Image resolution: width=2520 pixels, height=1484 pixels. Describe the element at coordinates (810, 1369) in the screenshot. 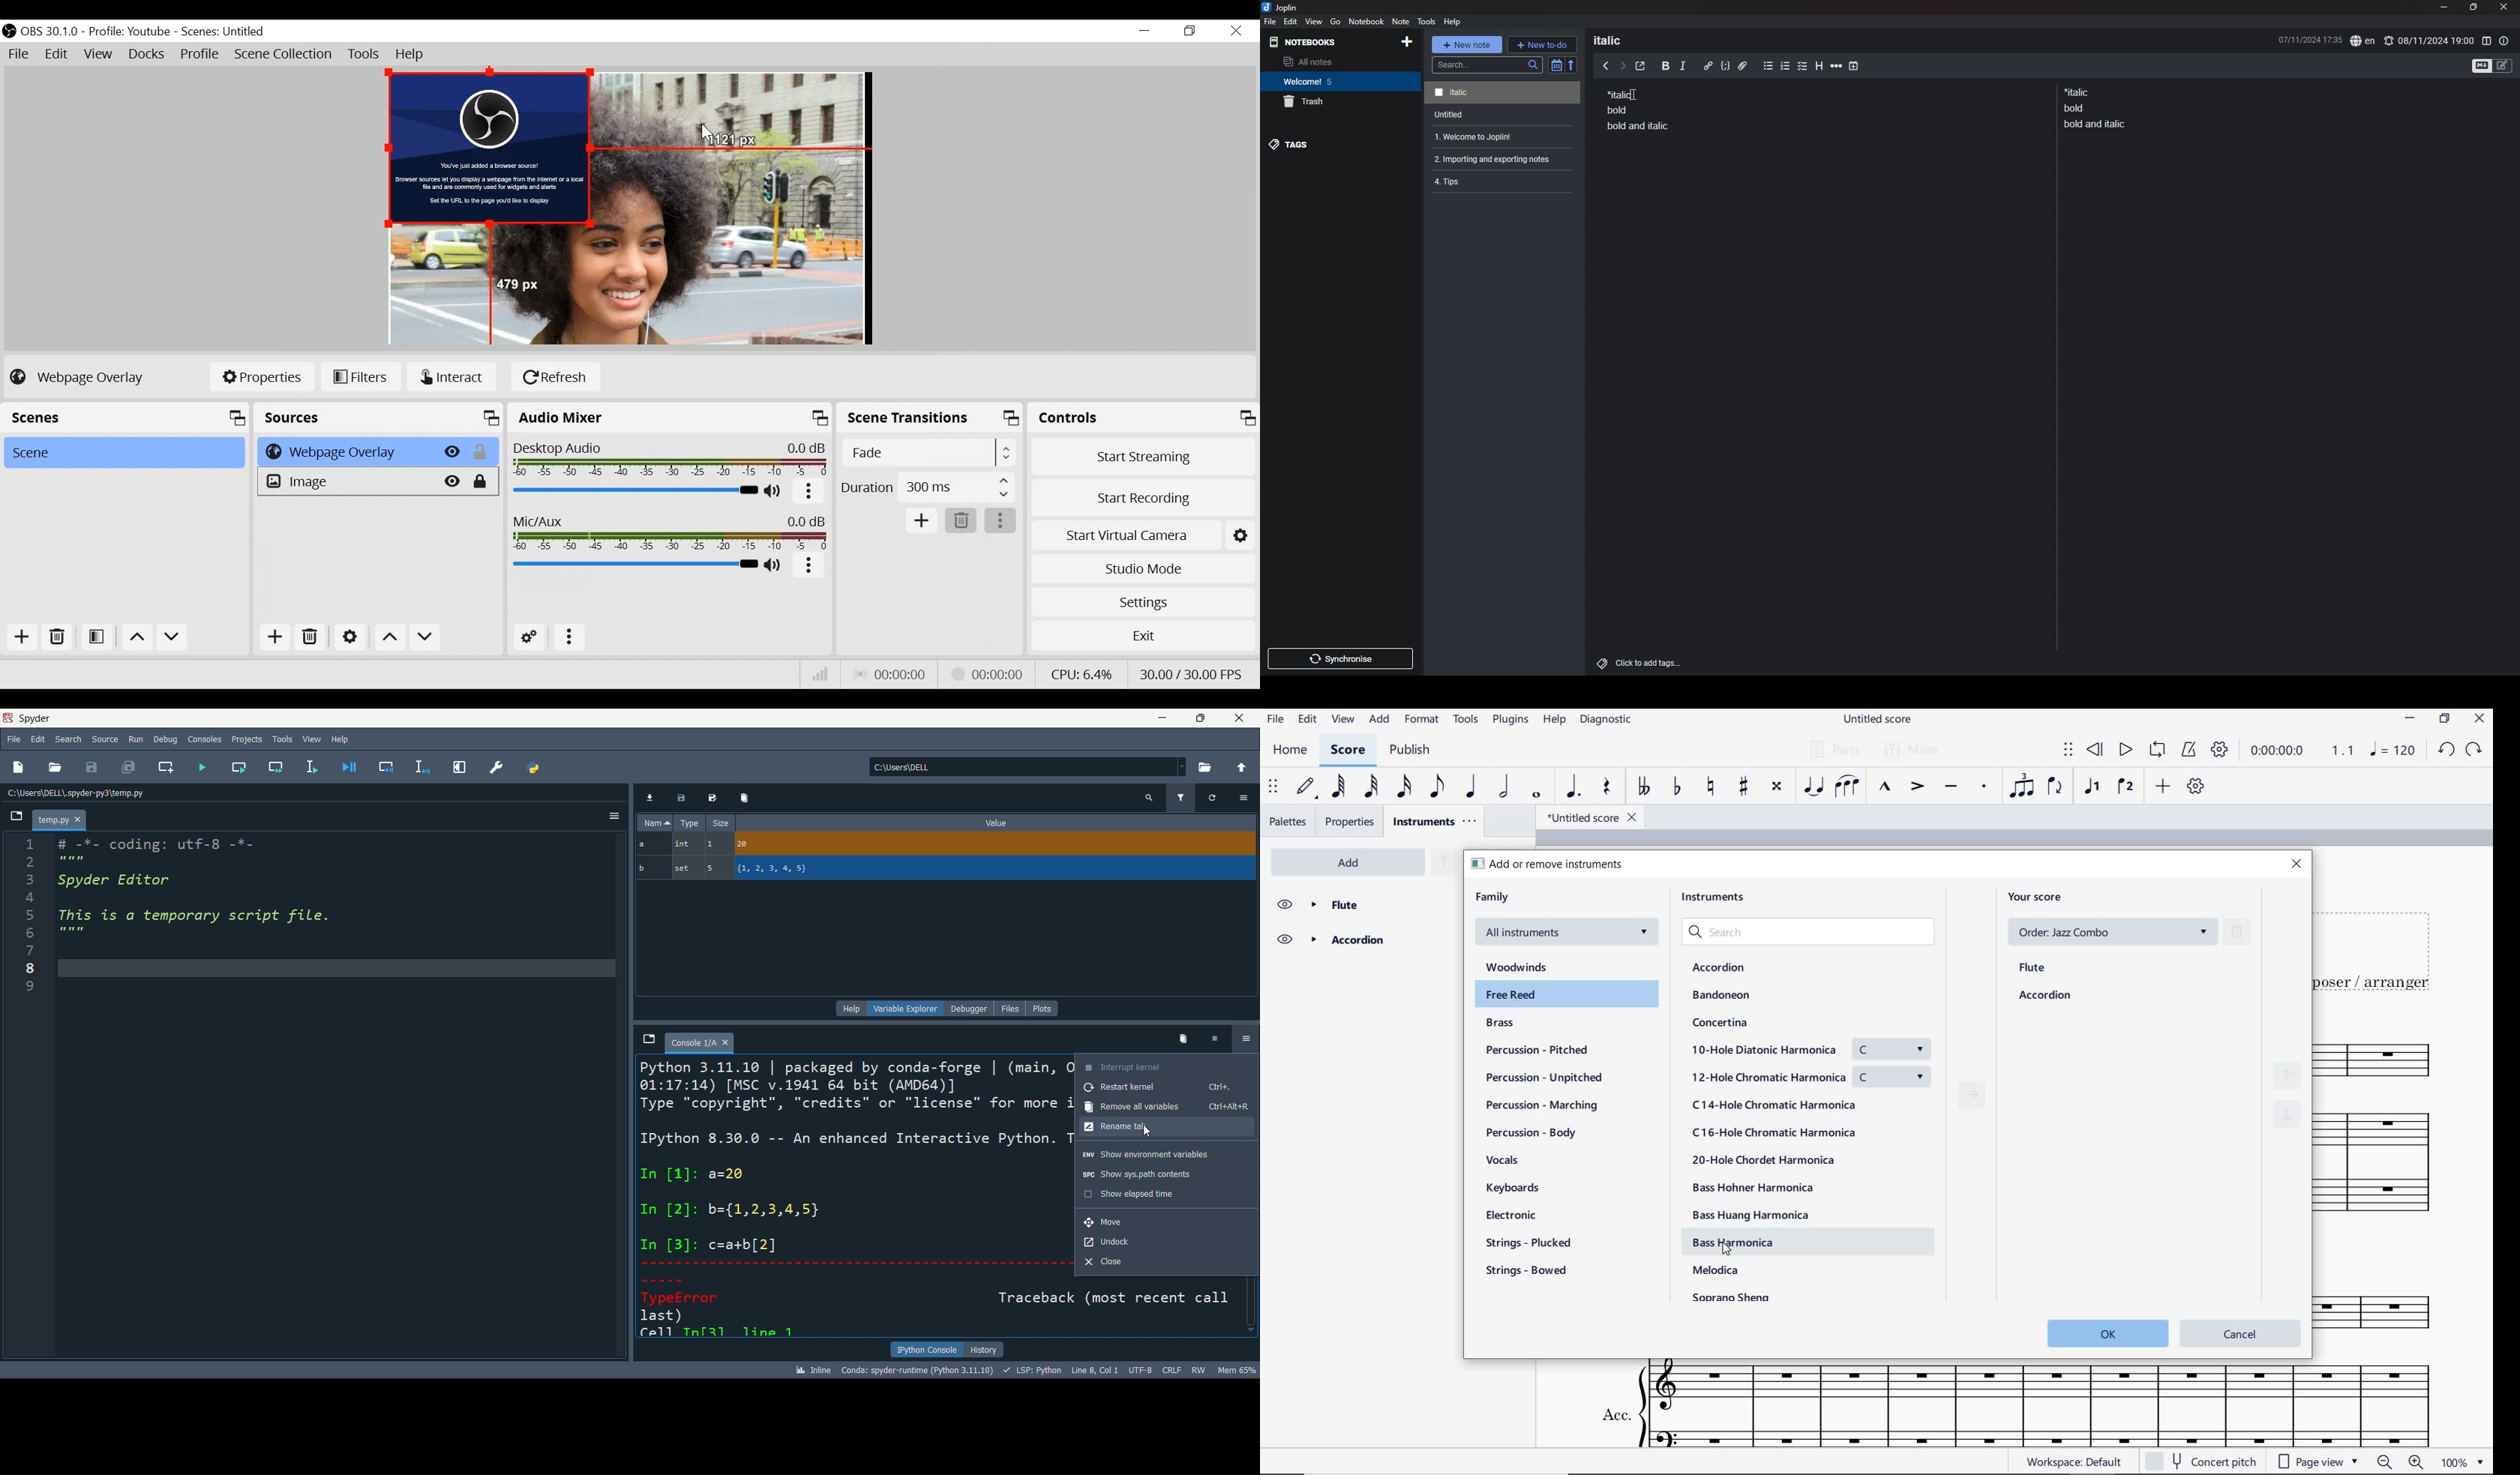

I see `INLINE` at that location.